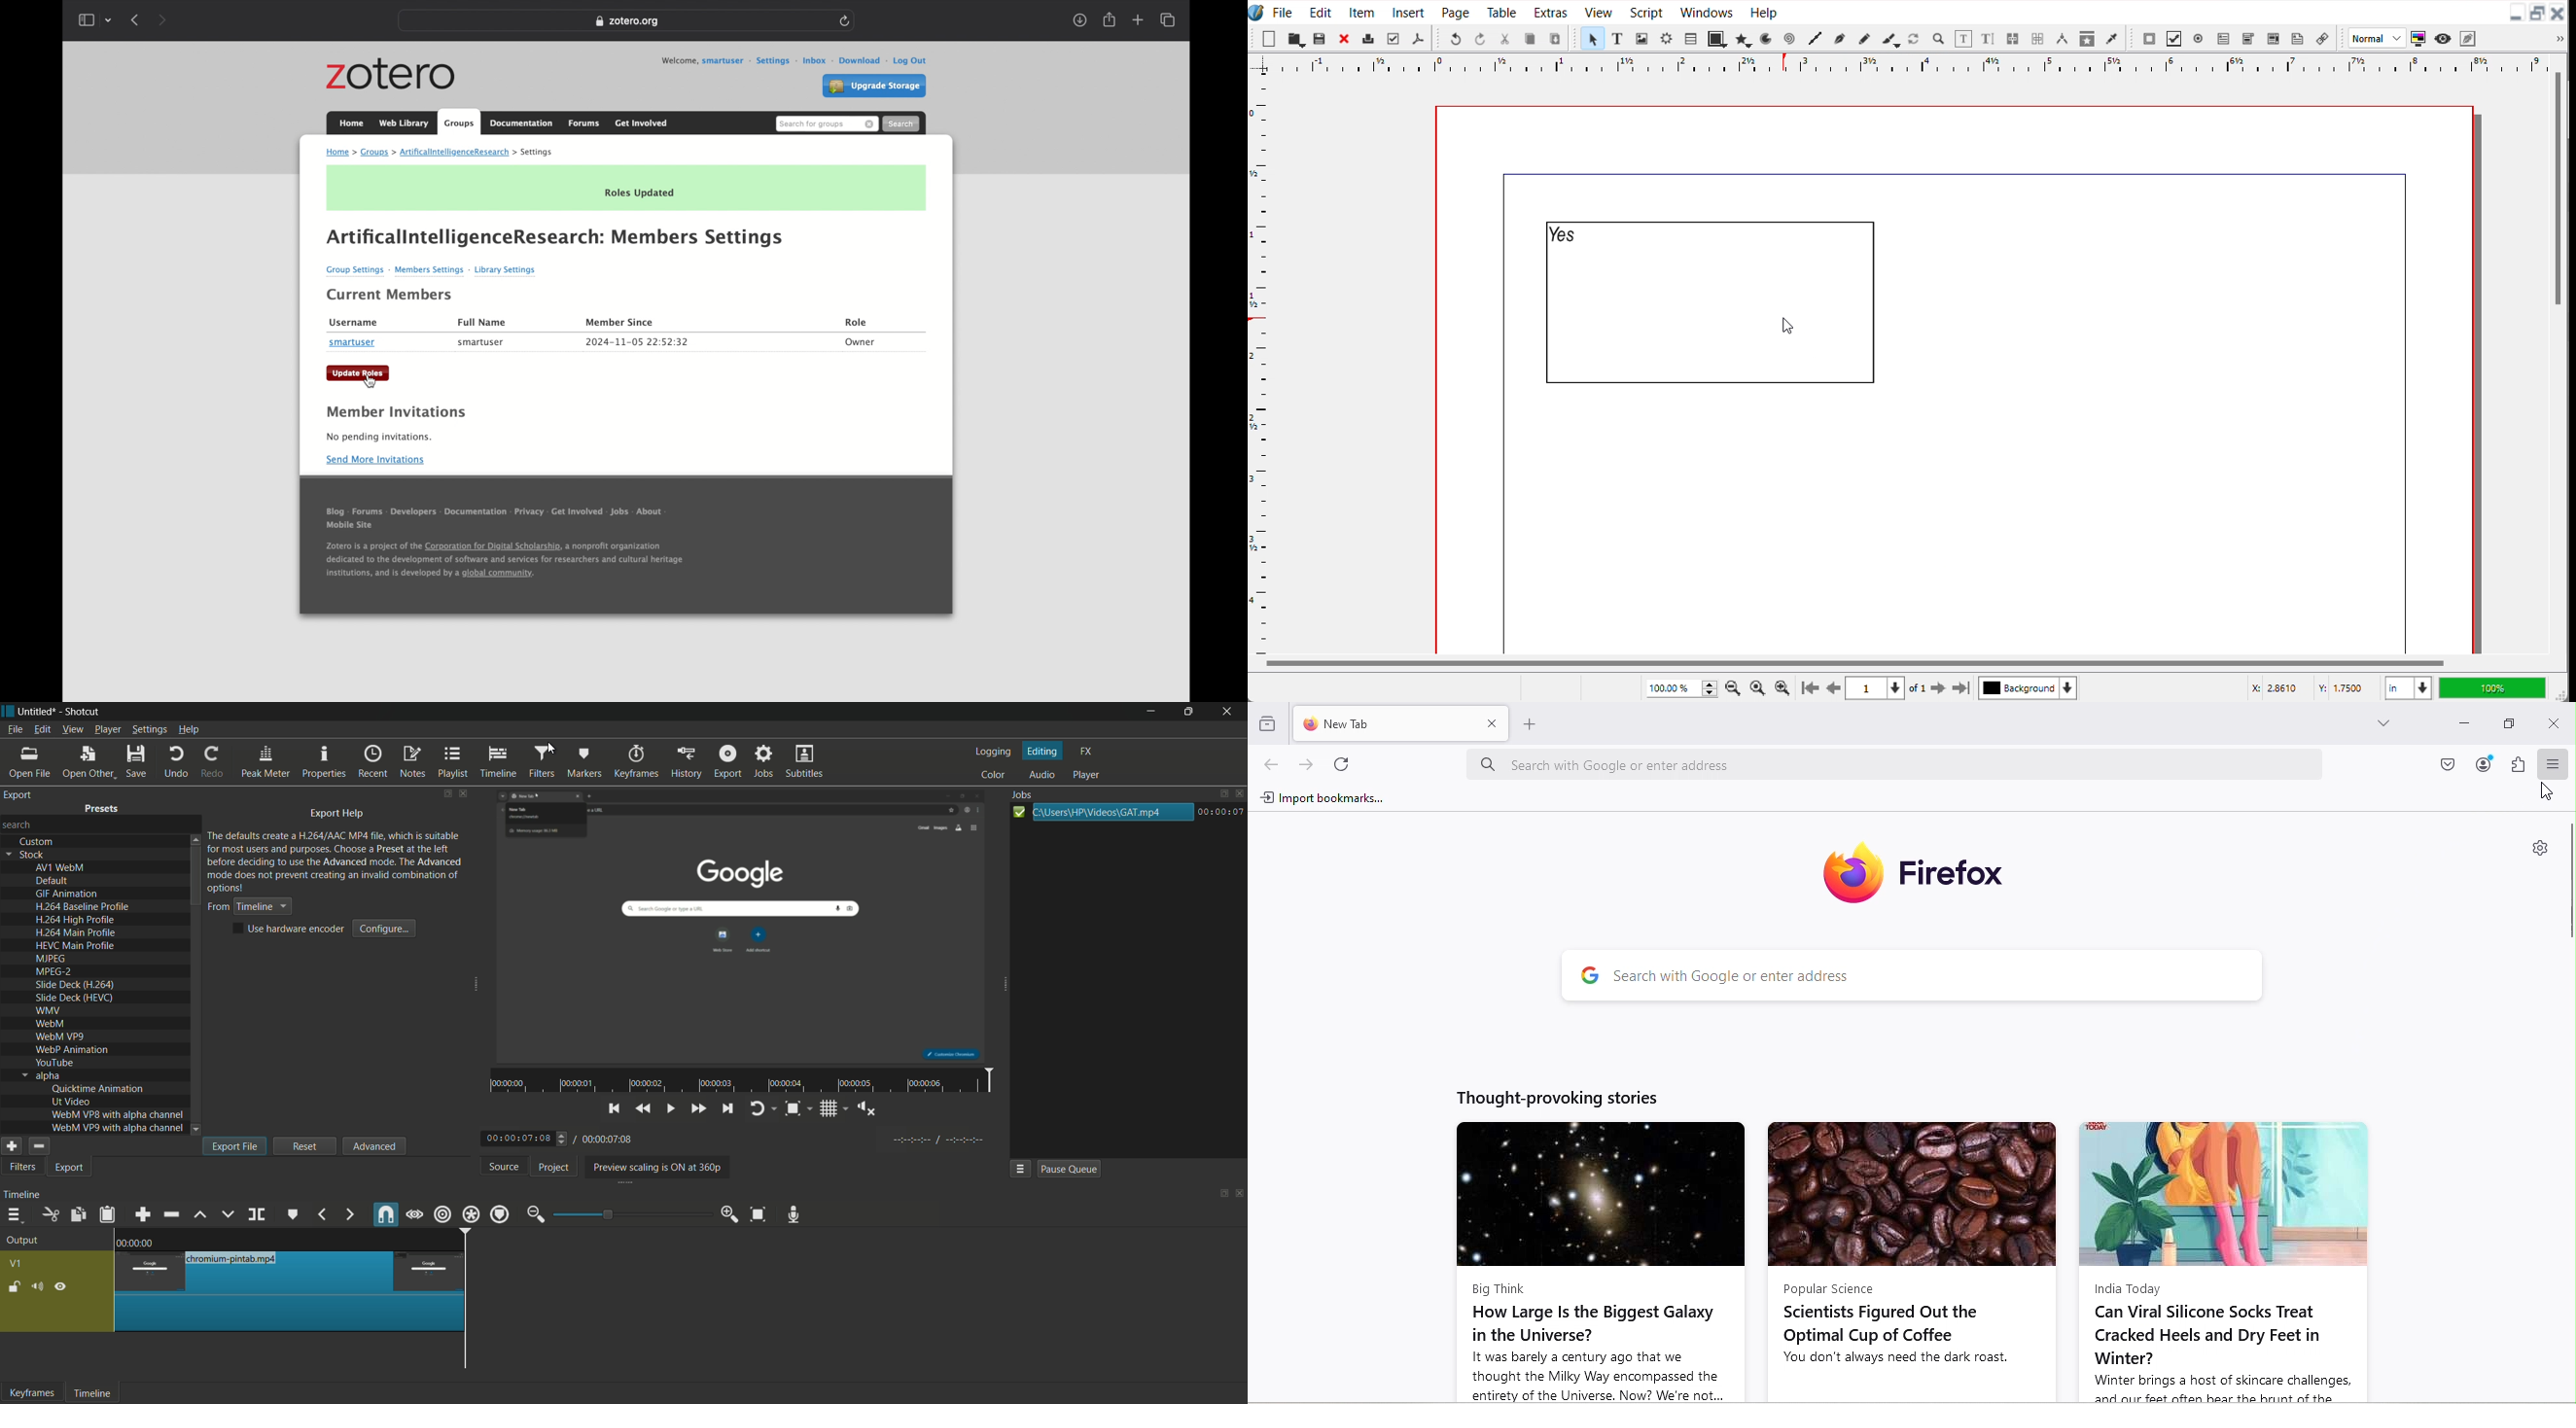 The height and width of the screenshot is (1428, 2576). What do you see at coordinates (653, 515) in the screenshot?
I see `about` at bounding box center [653, 515].